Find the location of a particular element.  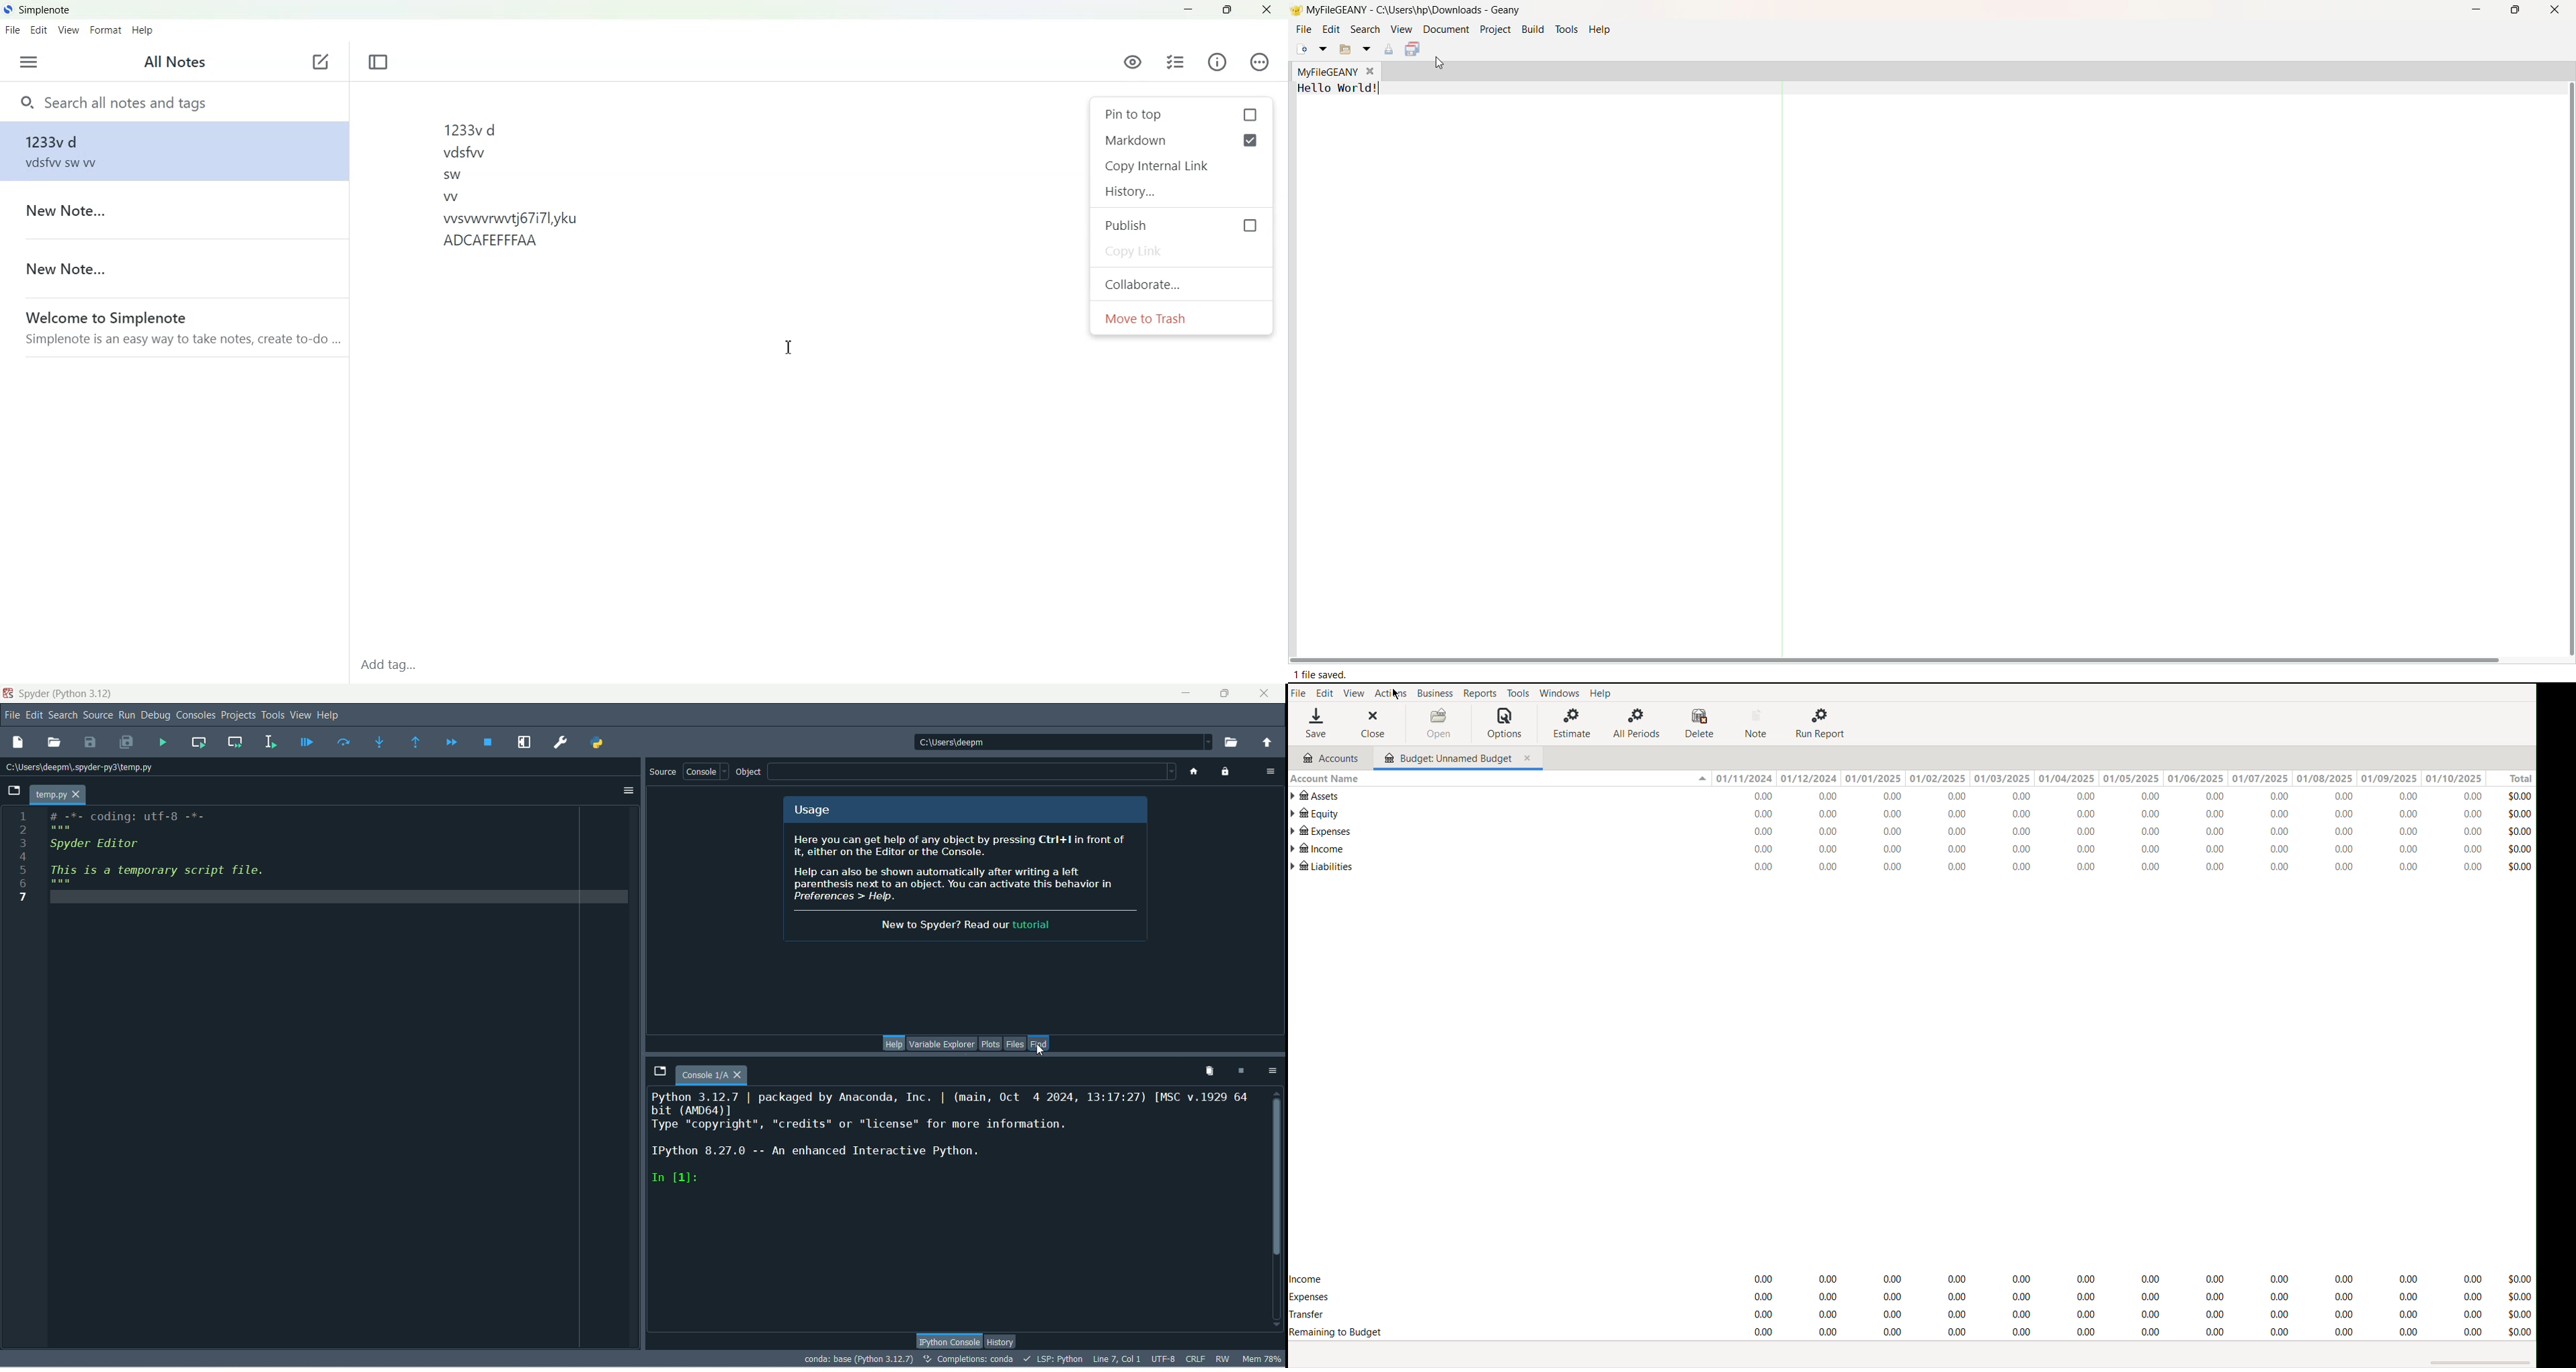

stop debugging is located at coordinates (489, 742).